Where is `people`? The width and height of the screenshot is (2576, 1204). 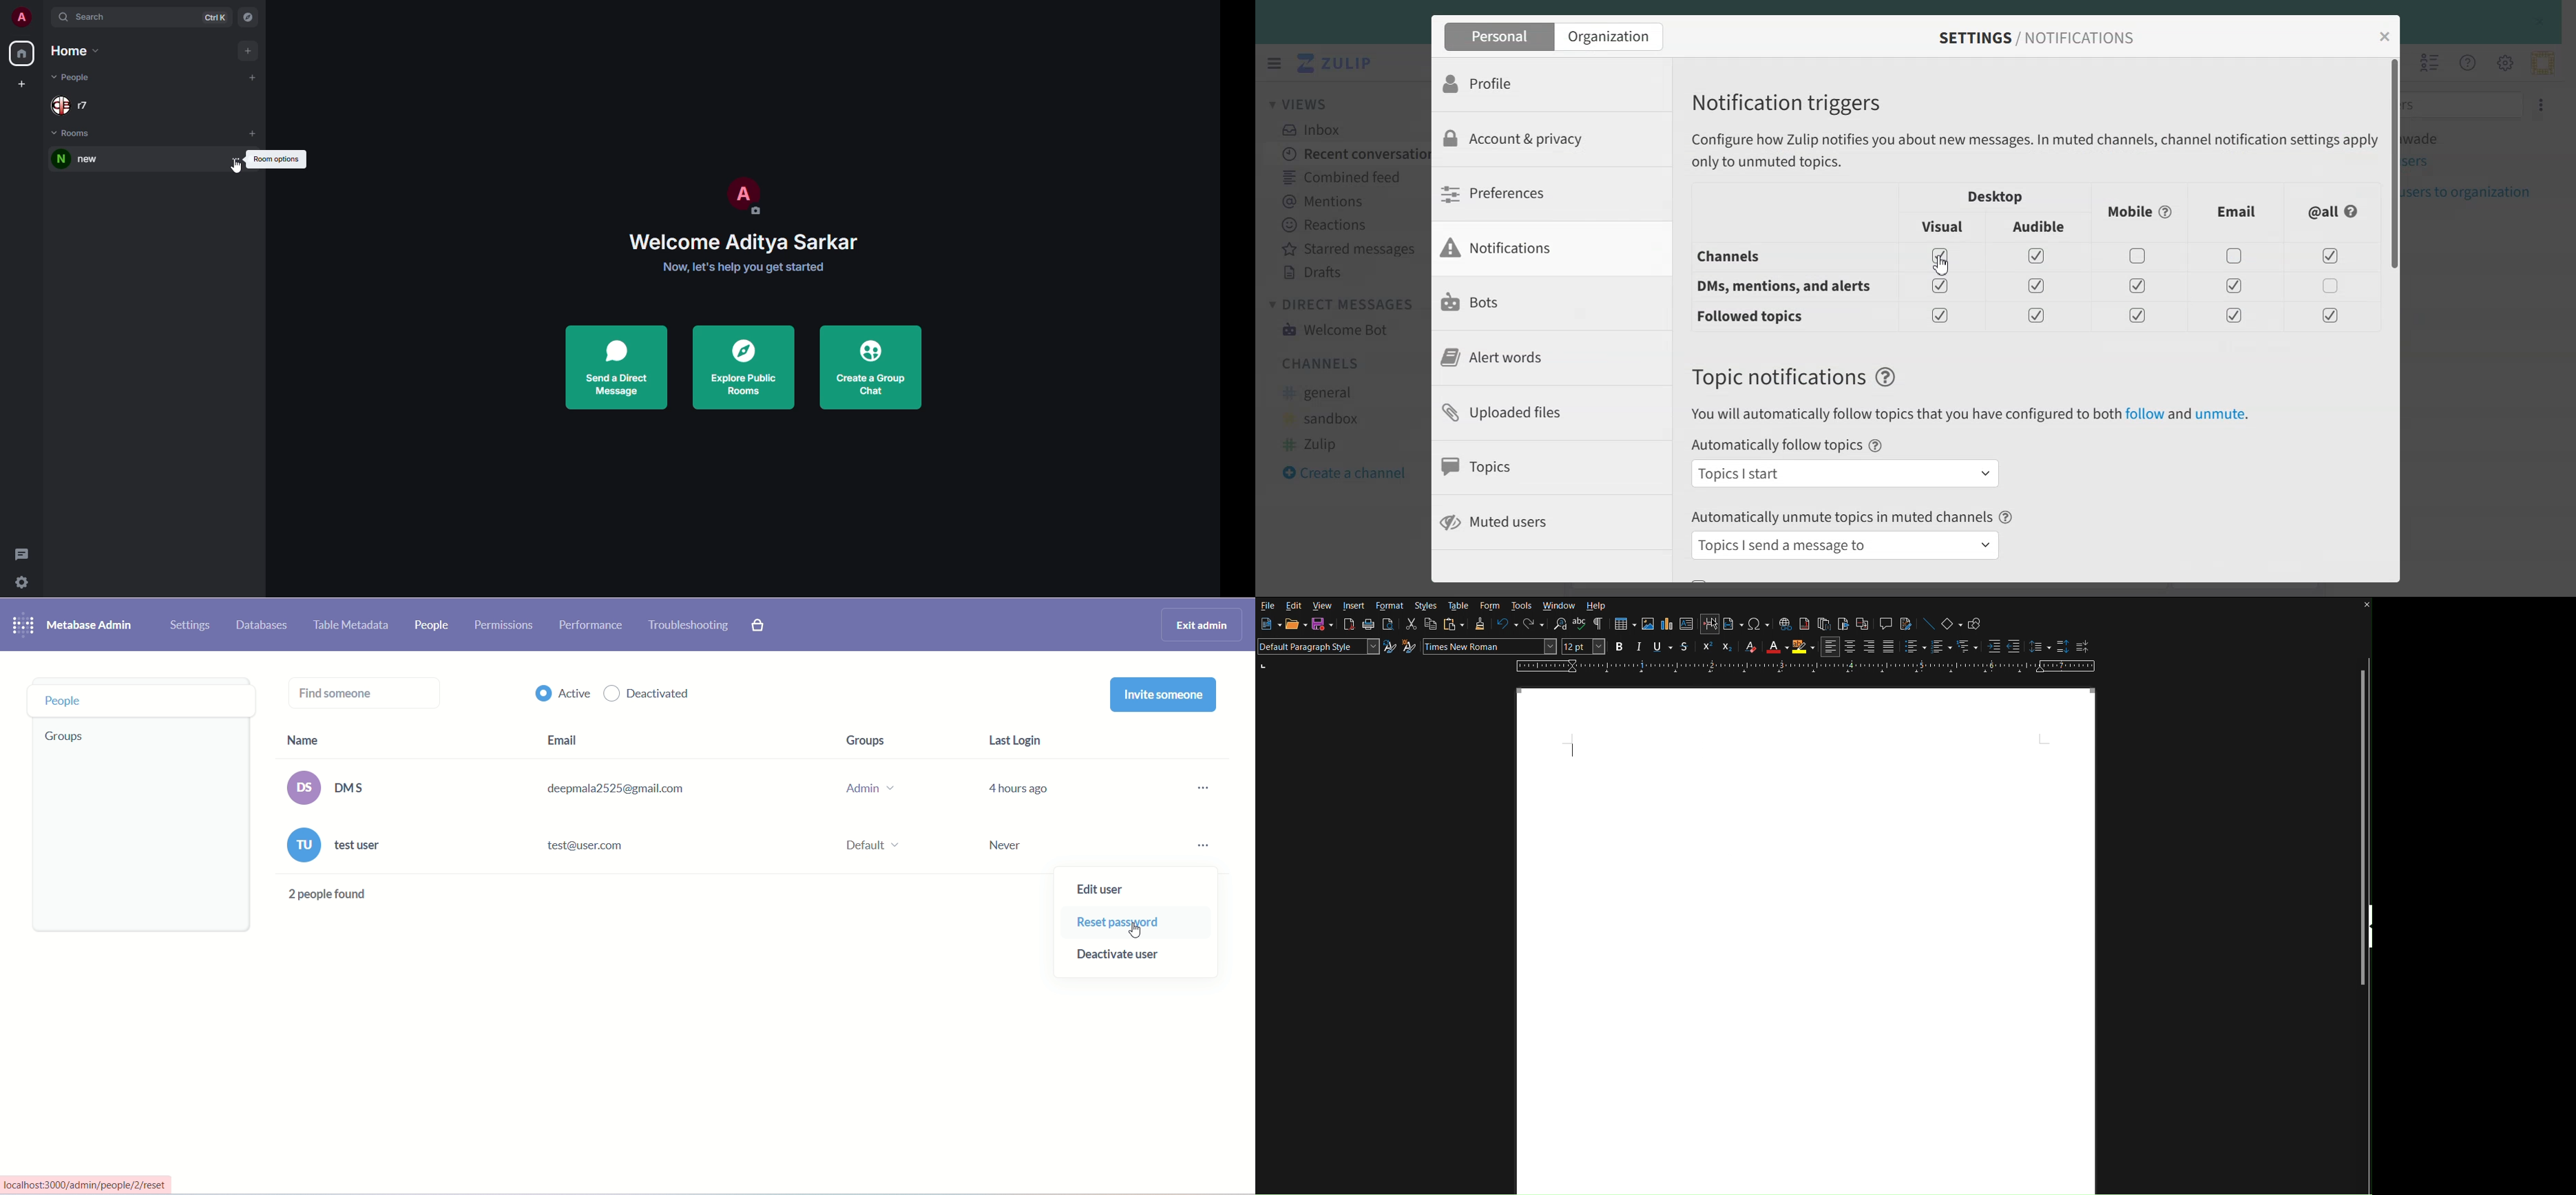 people is located at coordinates (77, 104).